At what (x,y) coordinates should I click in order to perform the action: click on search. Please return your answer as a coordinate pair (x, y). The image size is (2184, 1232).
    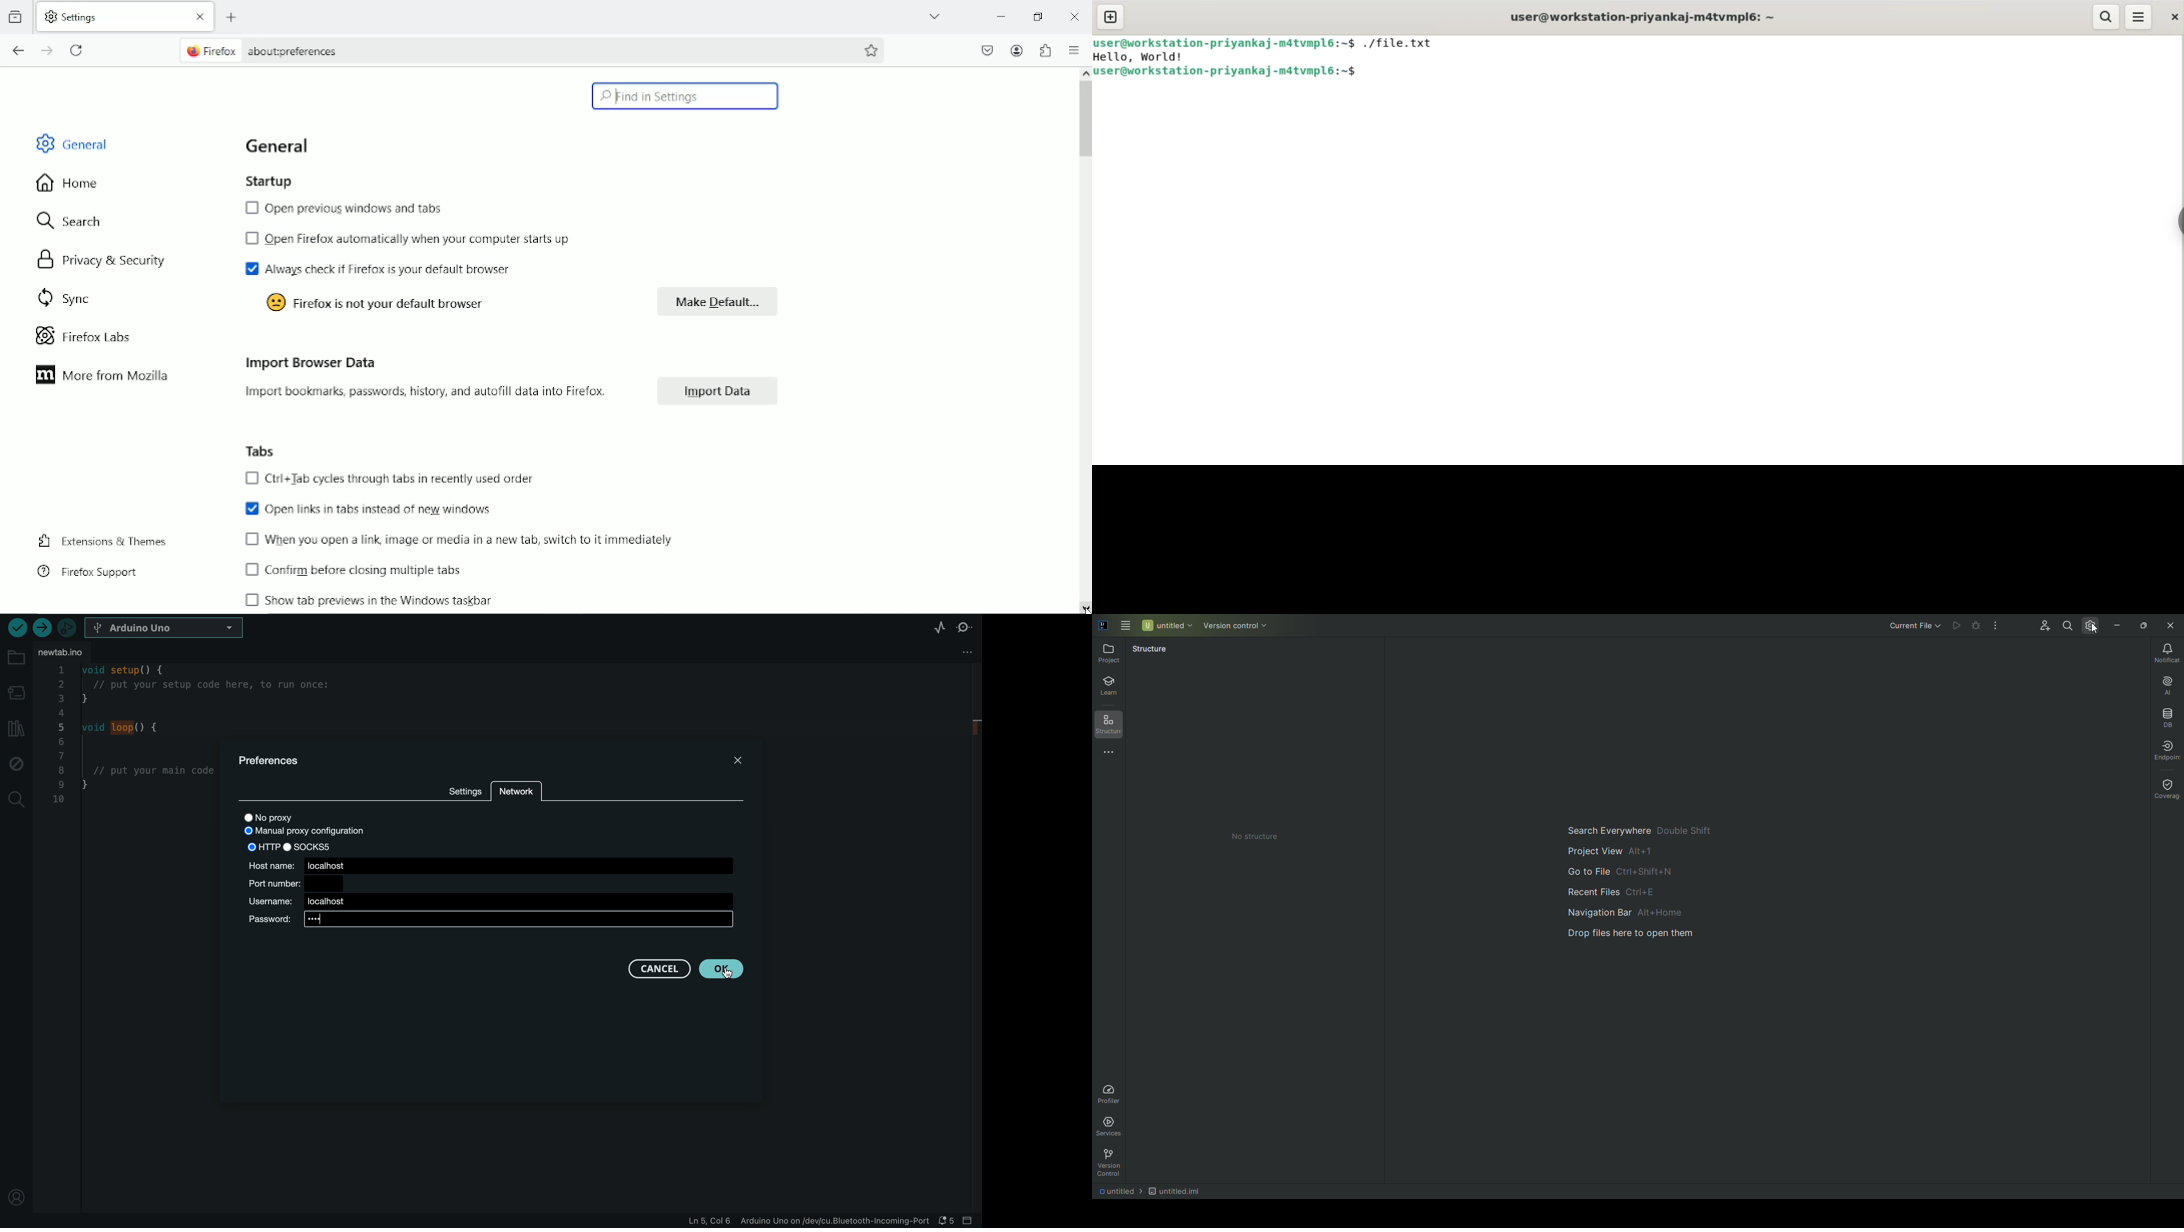
    Looking at the image, I should click on (72, 221).